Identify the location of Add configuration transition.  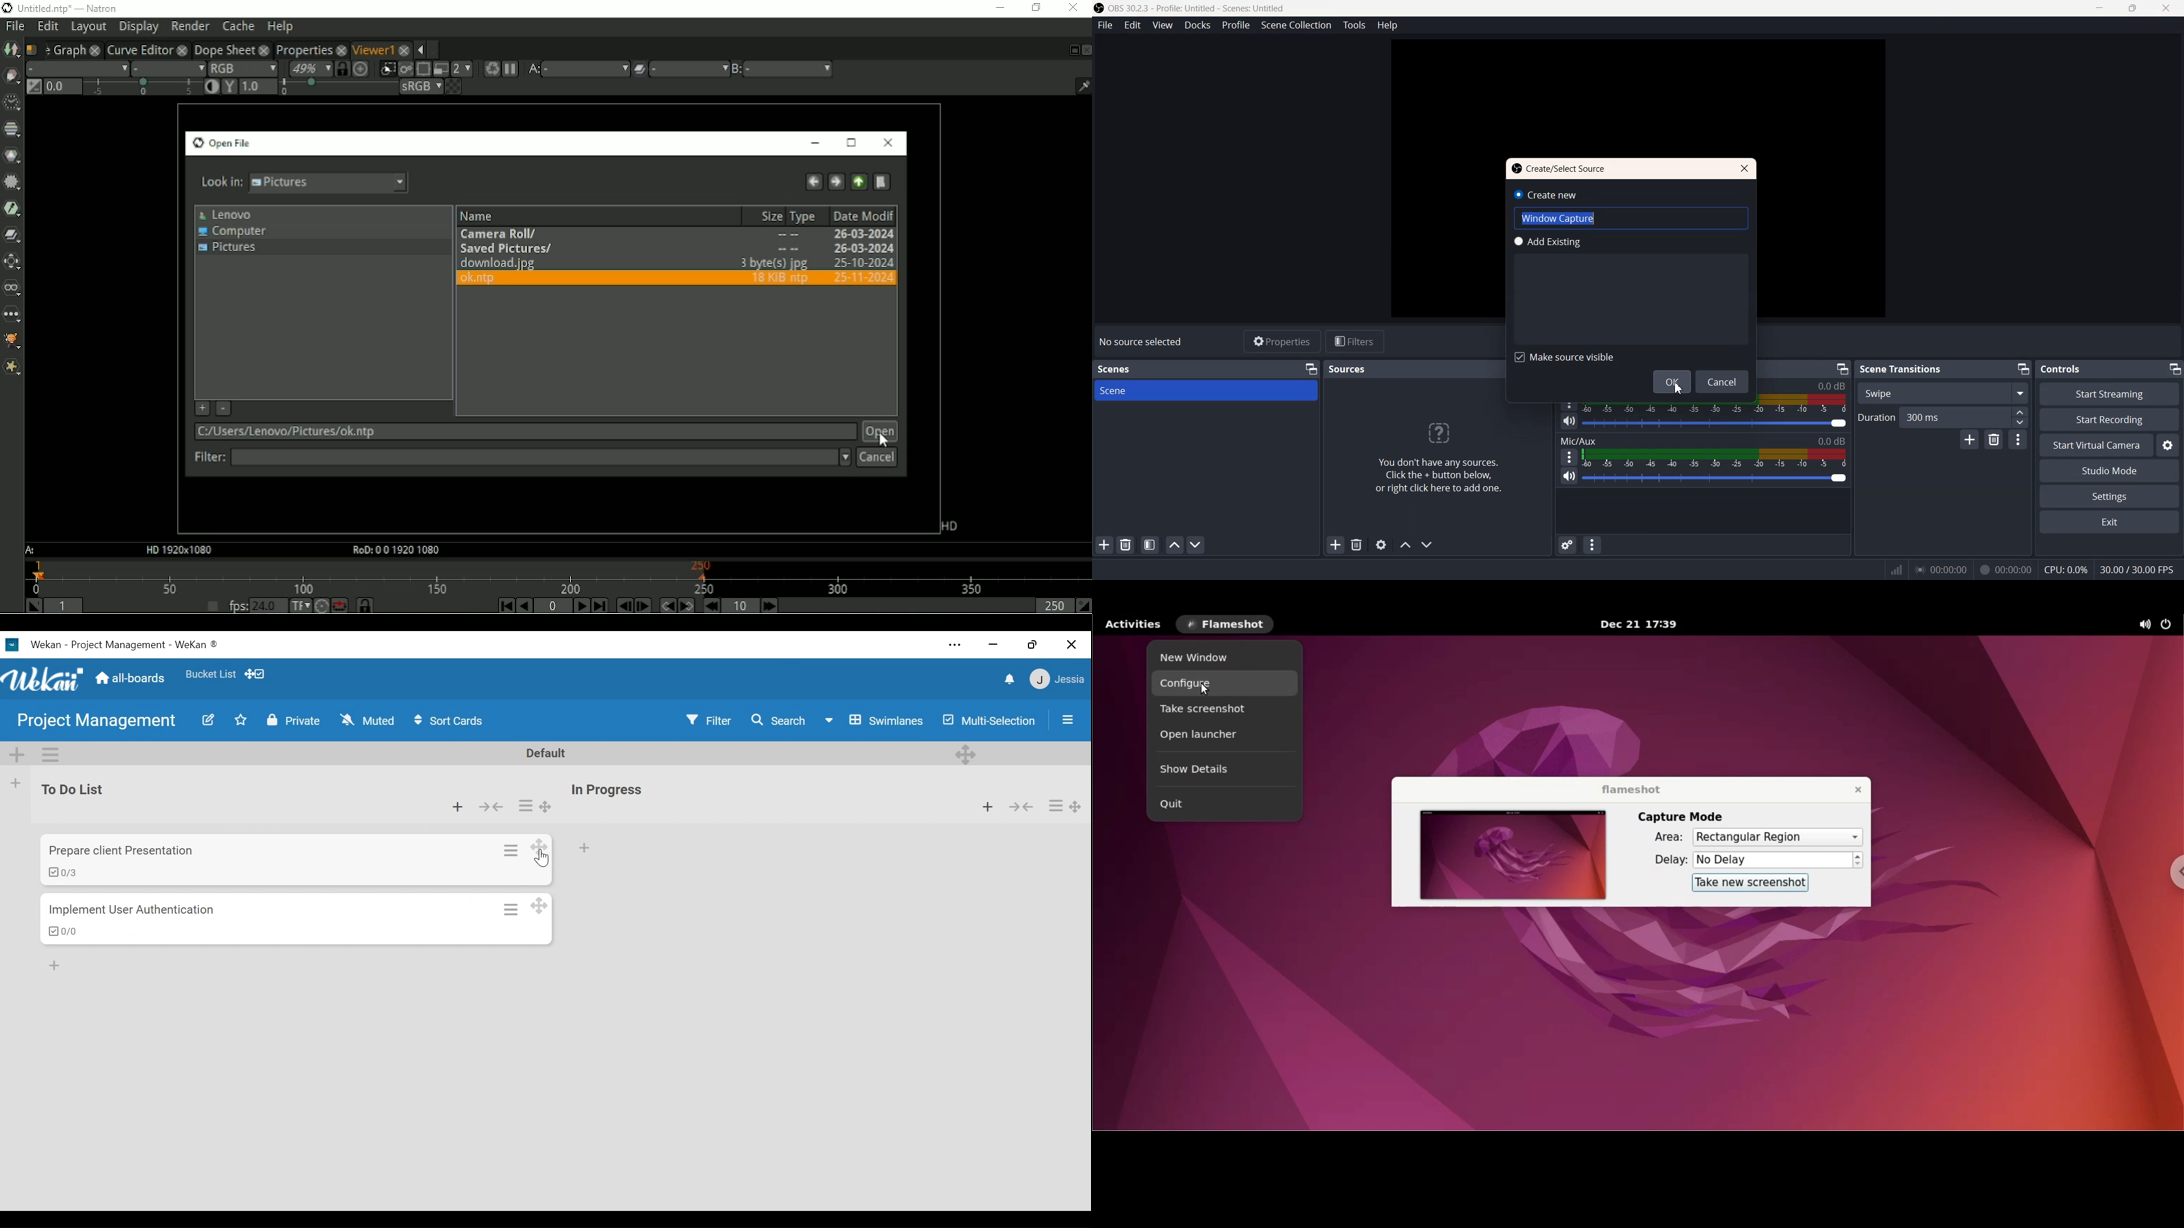
(1970, 440).